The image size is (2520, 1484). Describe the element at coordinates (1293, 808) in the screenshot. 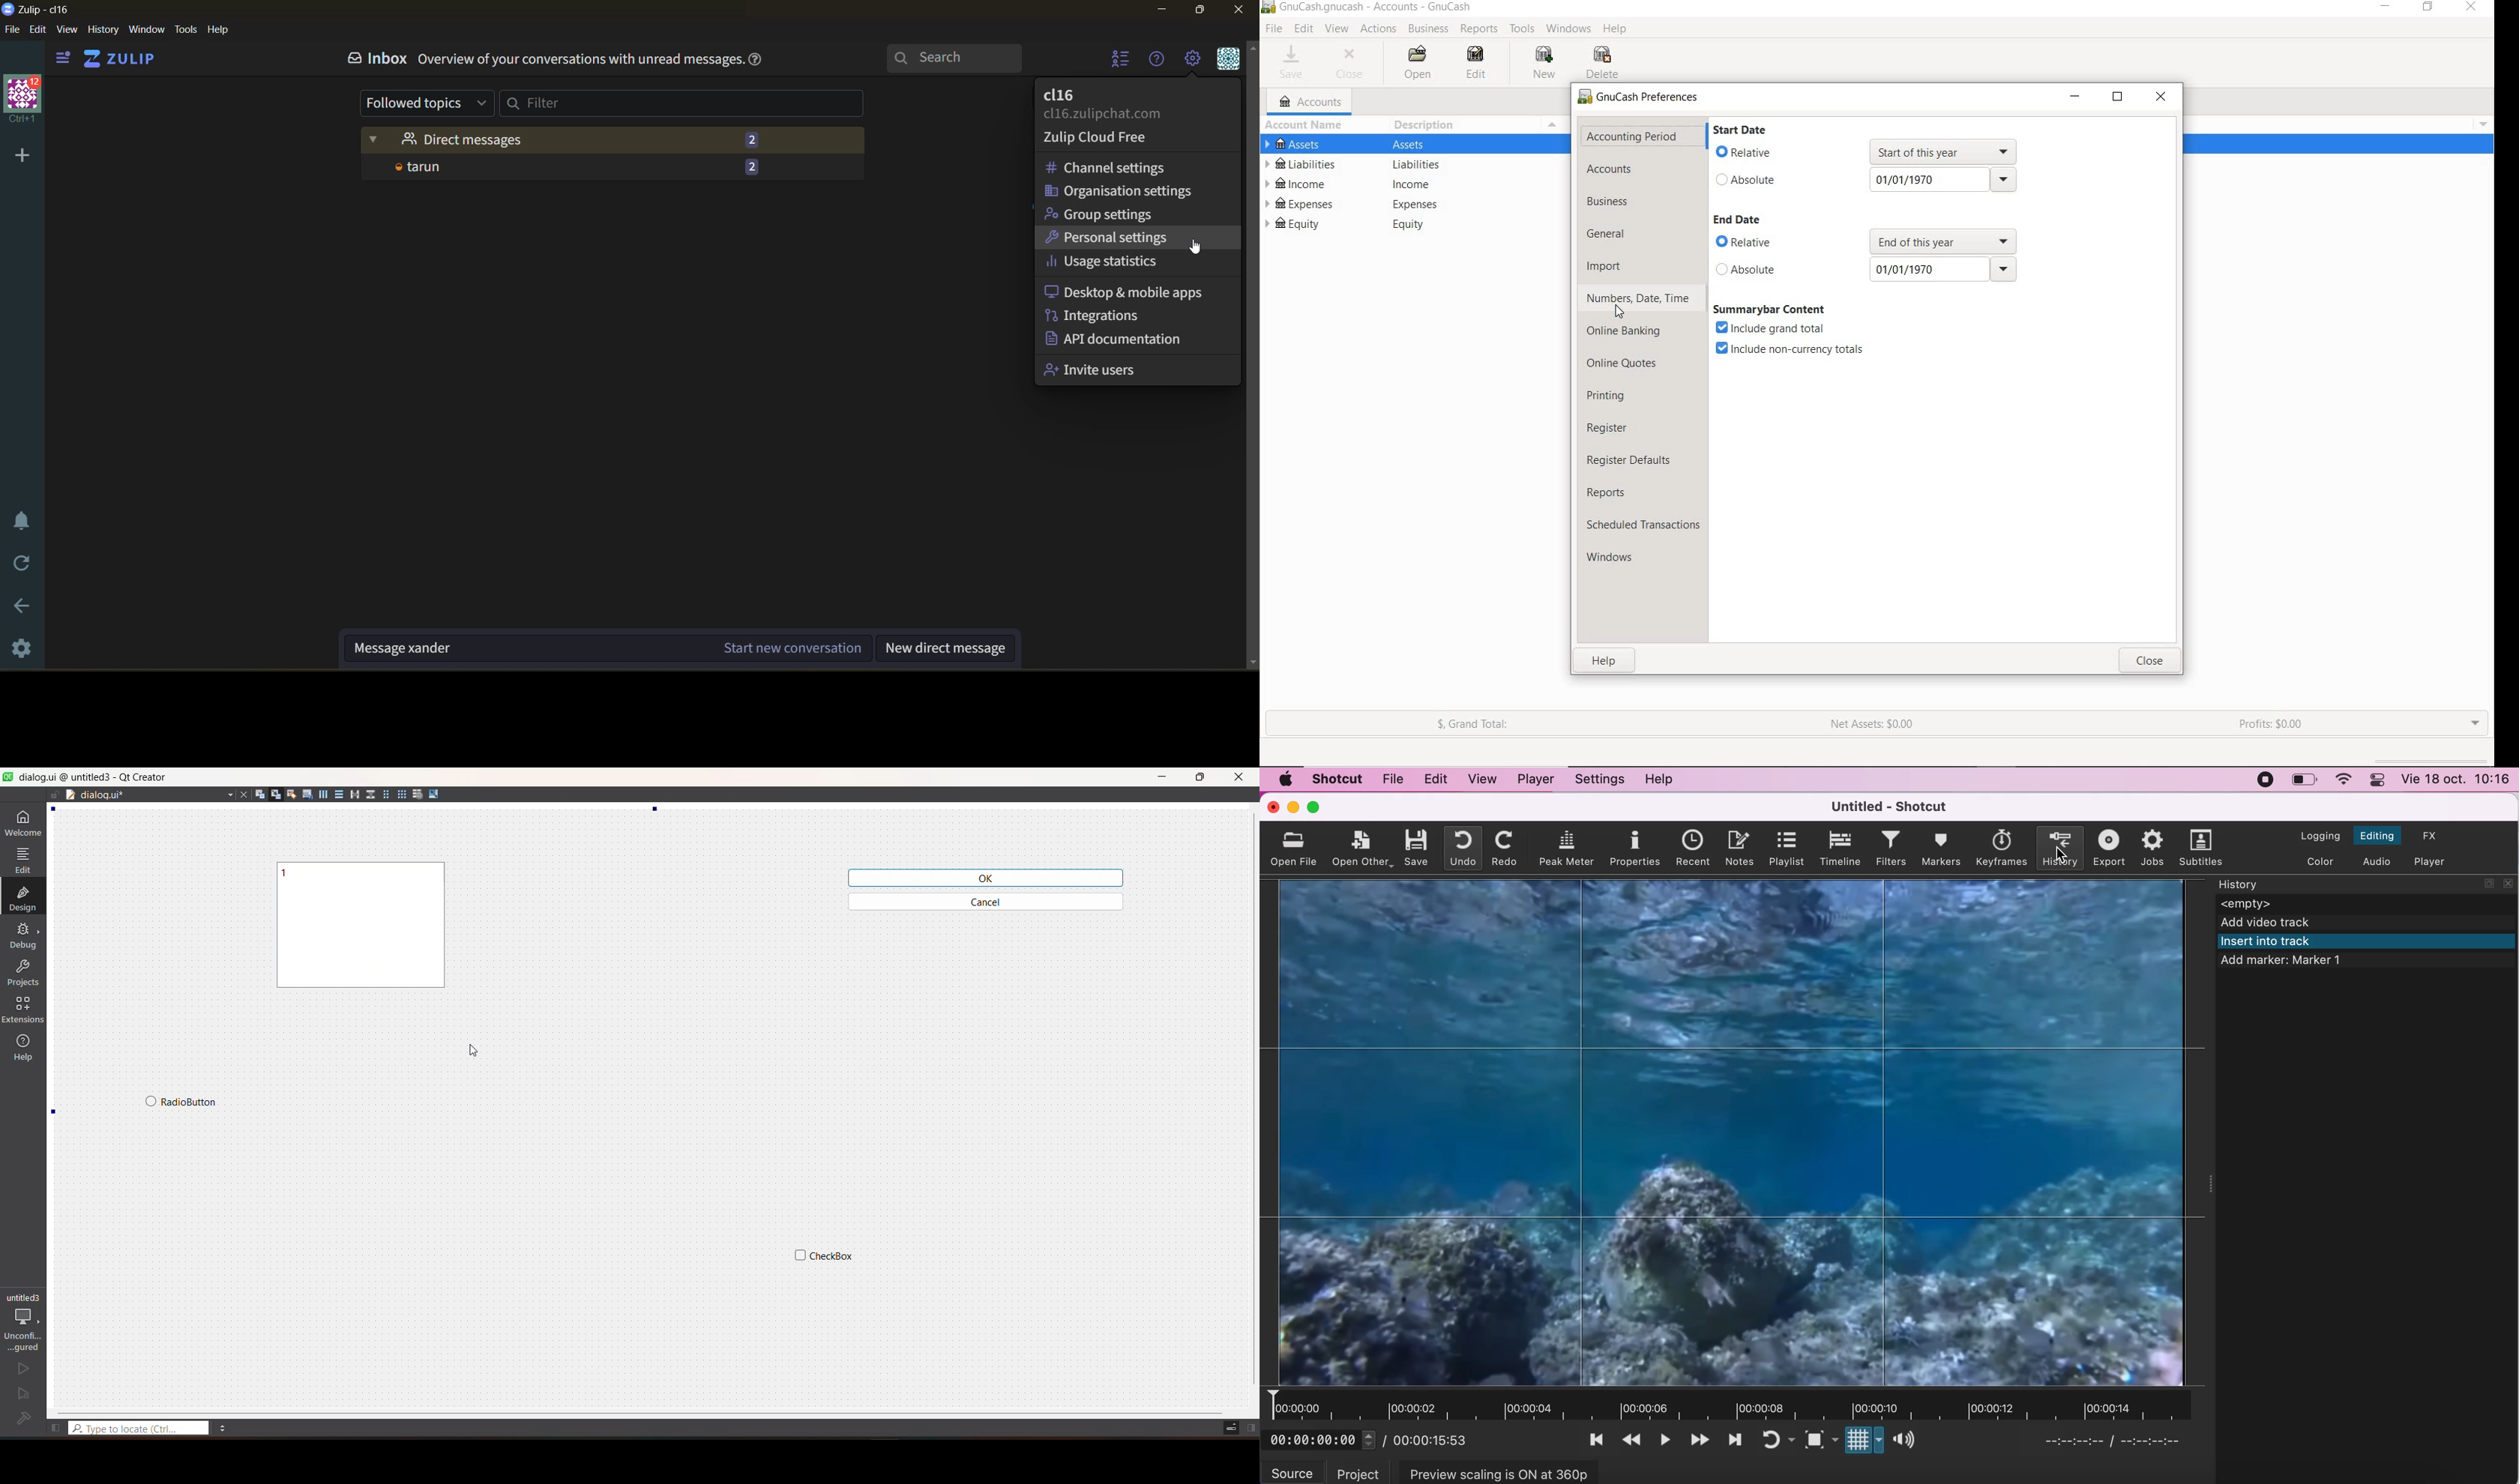

I see `minimize` at that location.